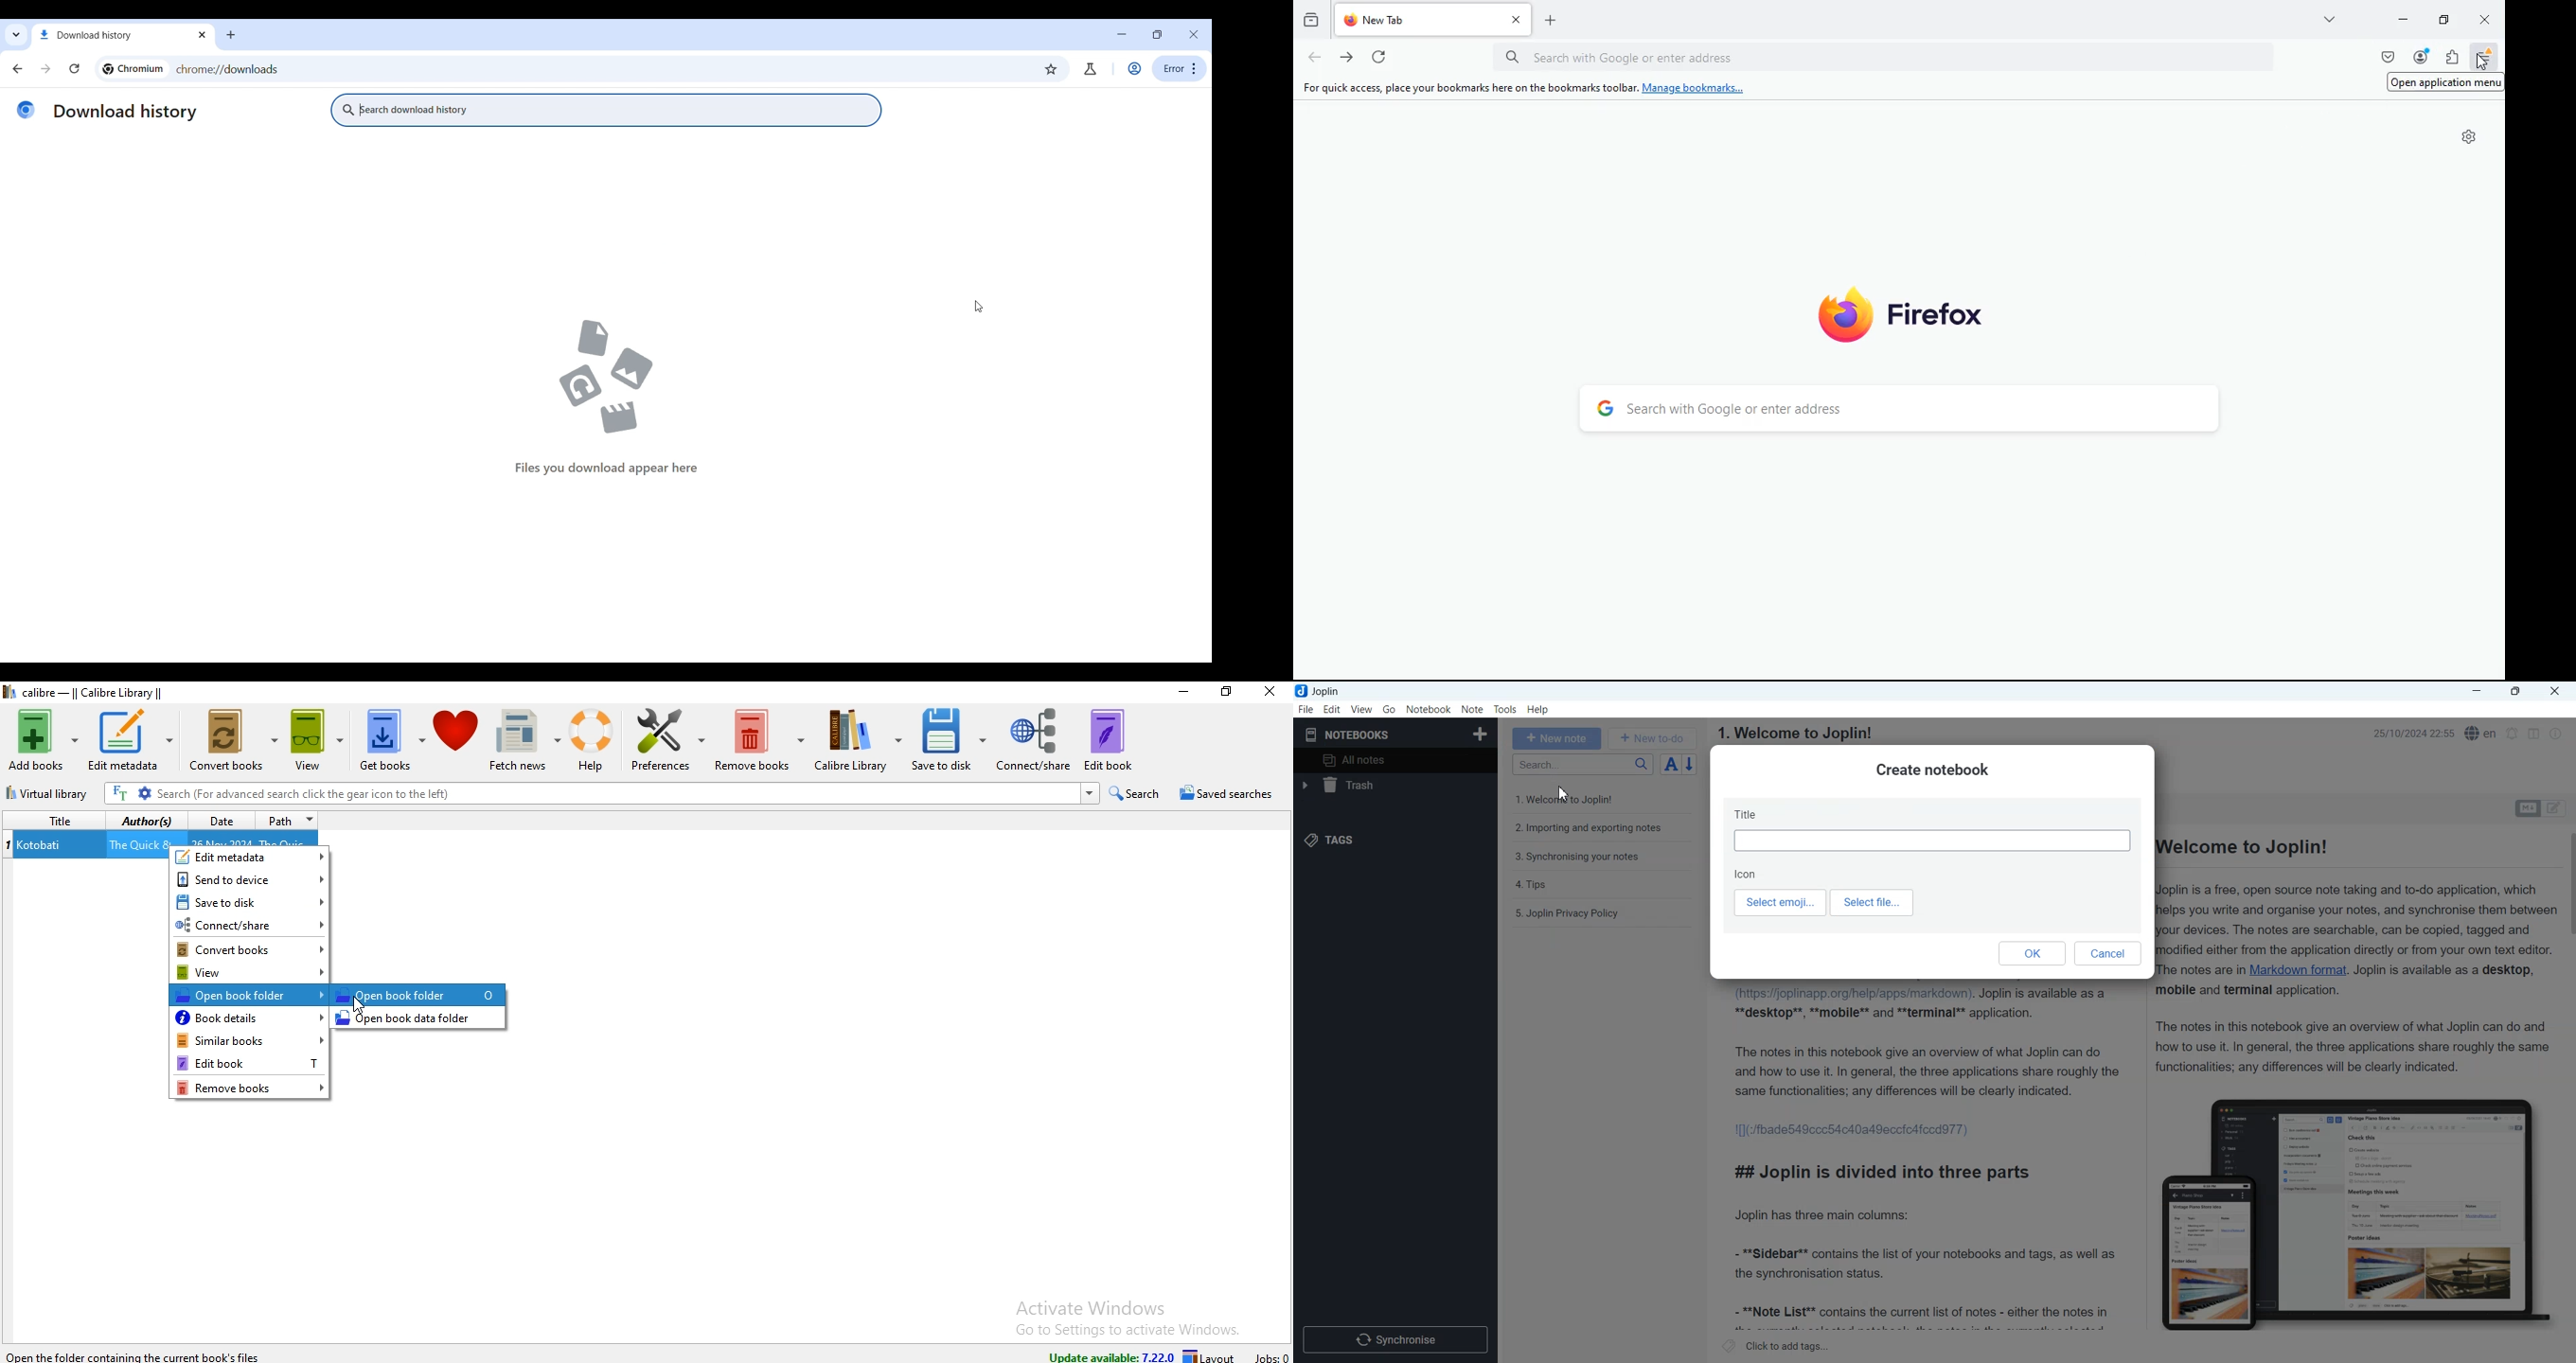 The width and height of the screenshot is (2576, 1372). I want to click on 3. Synchronising your notes, so click(1577, 857).